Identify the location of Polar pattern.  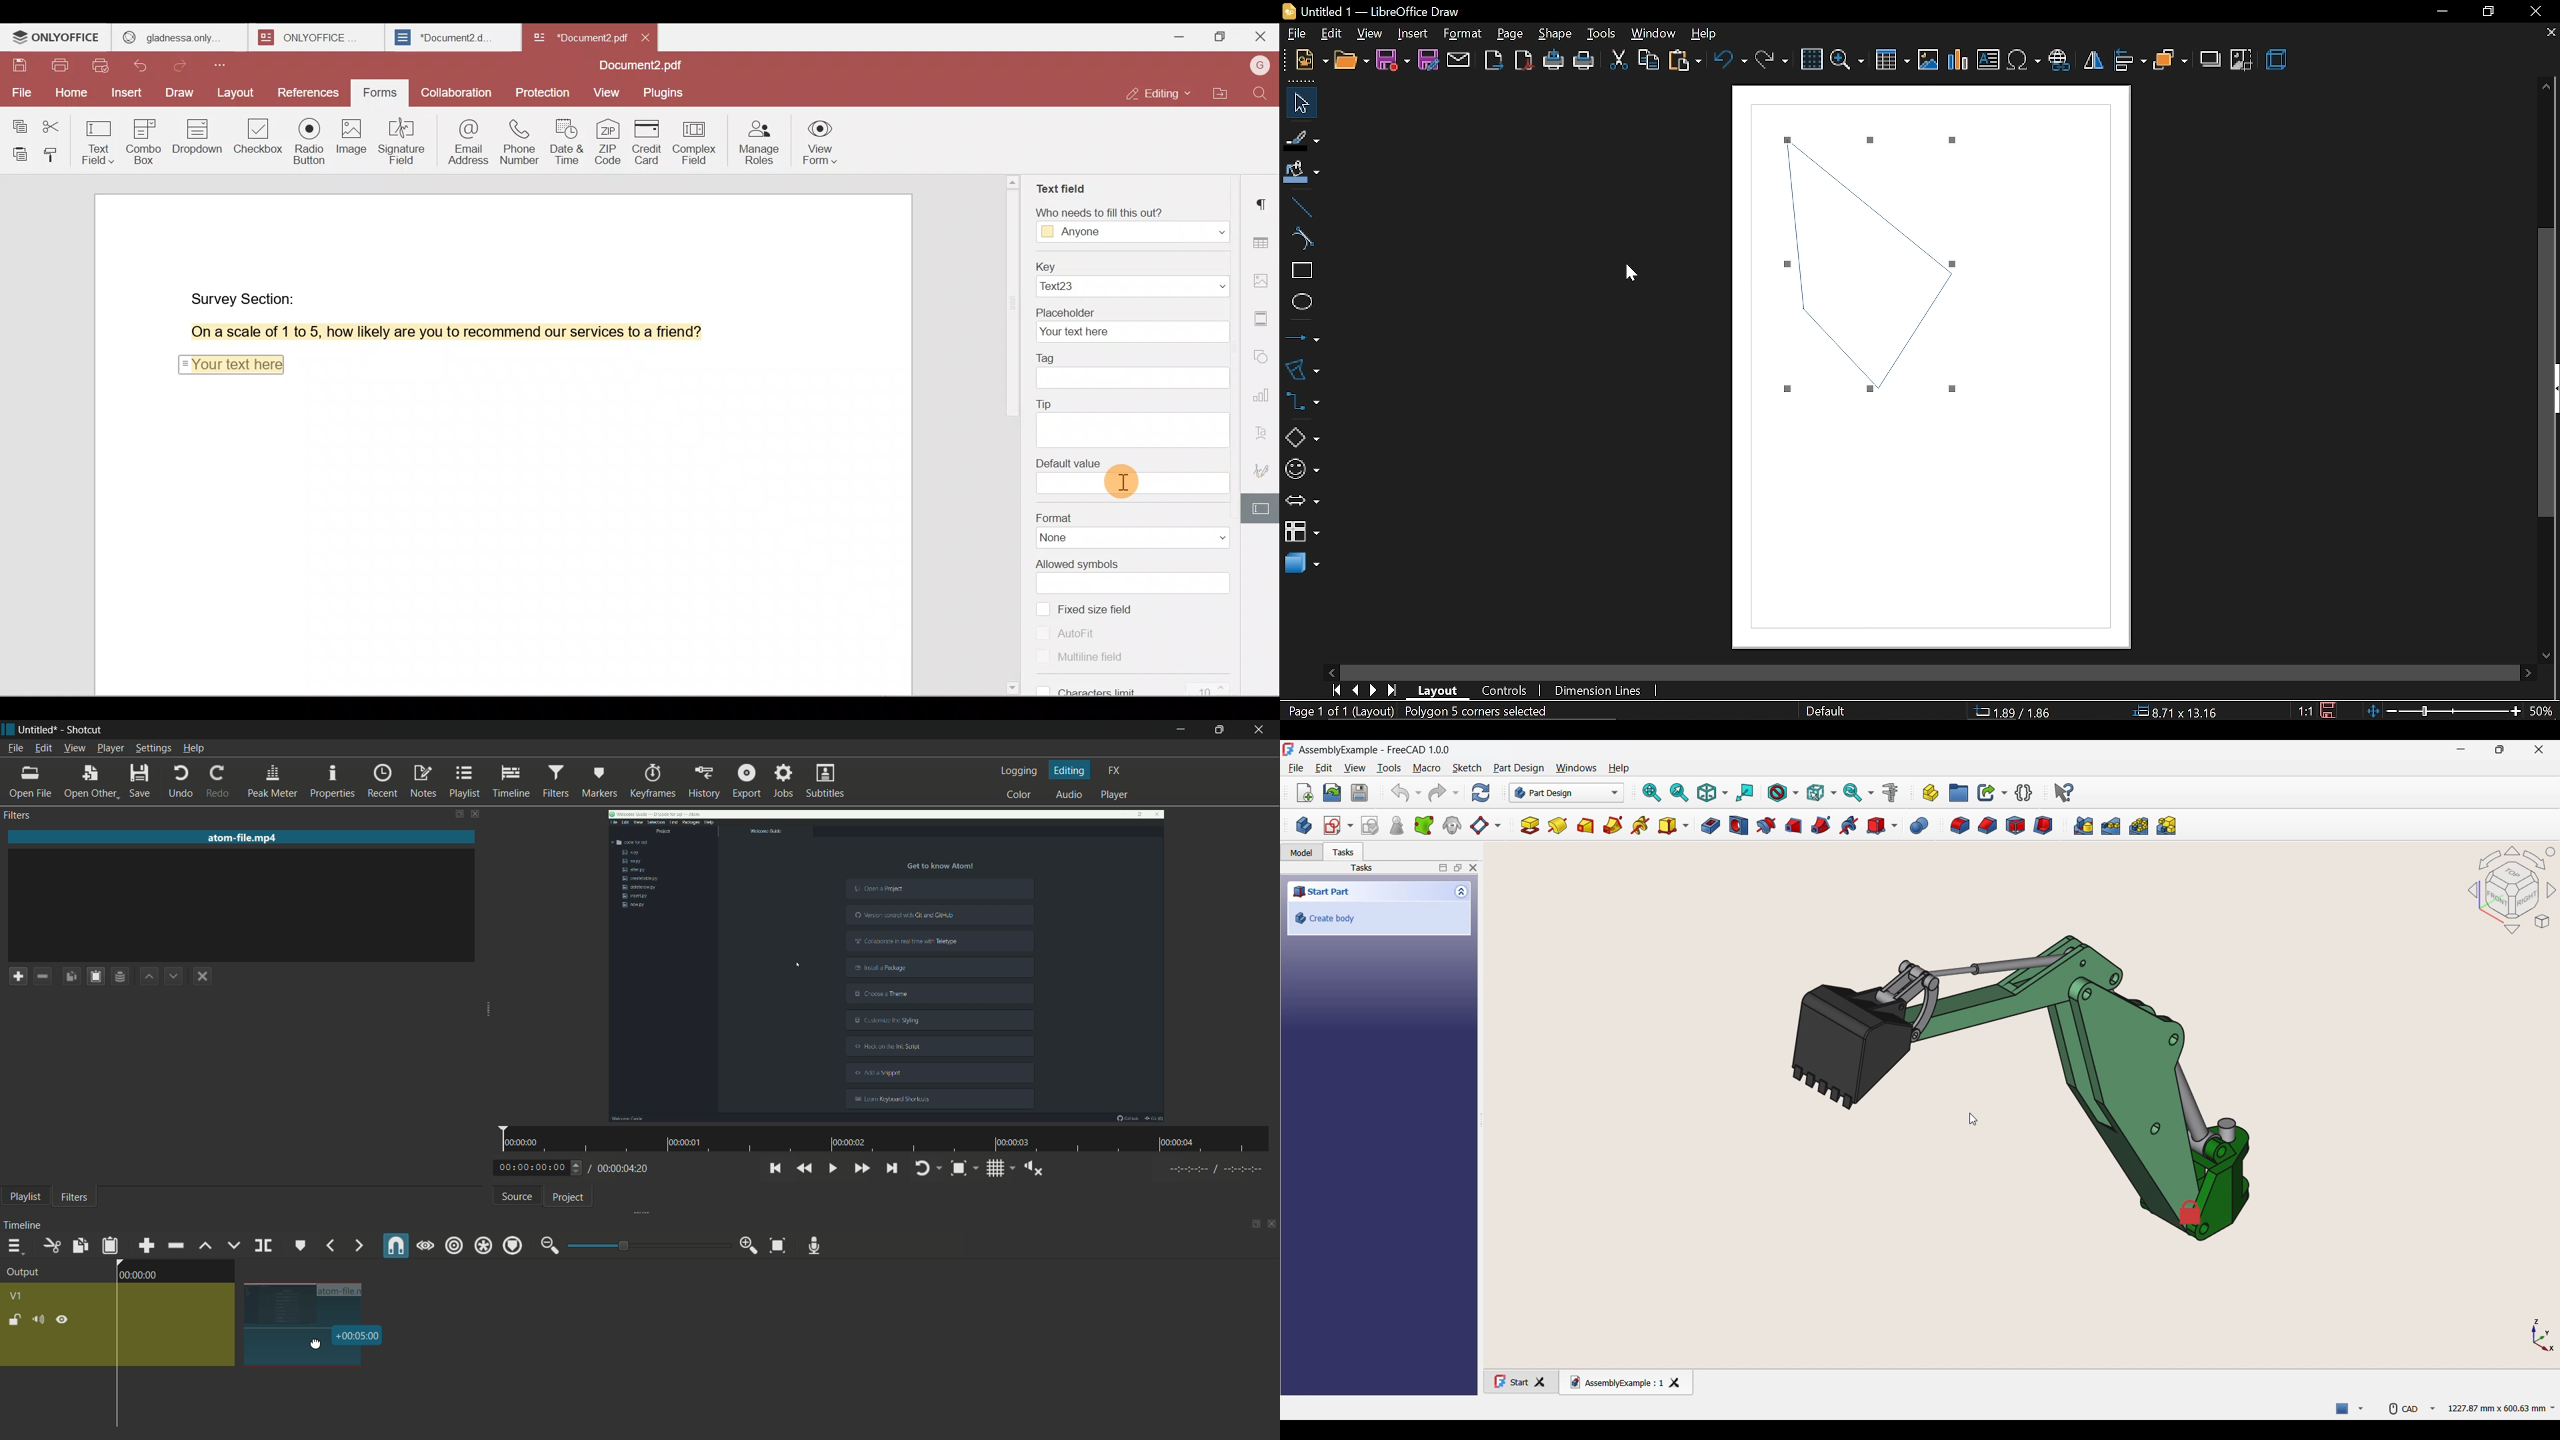
(2139, 826).